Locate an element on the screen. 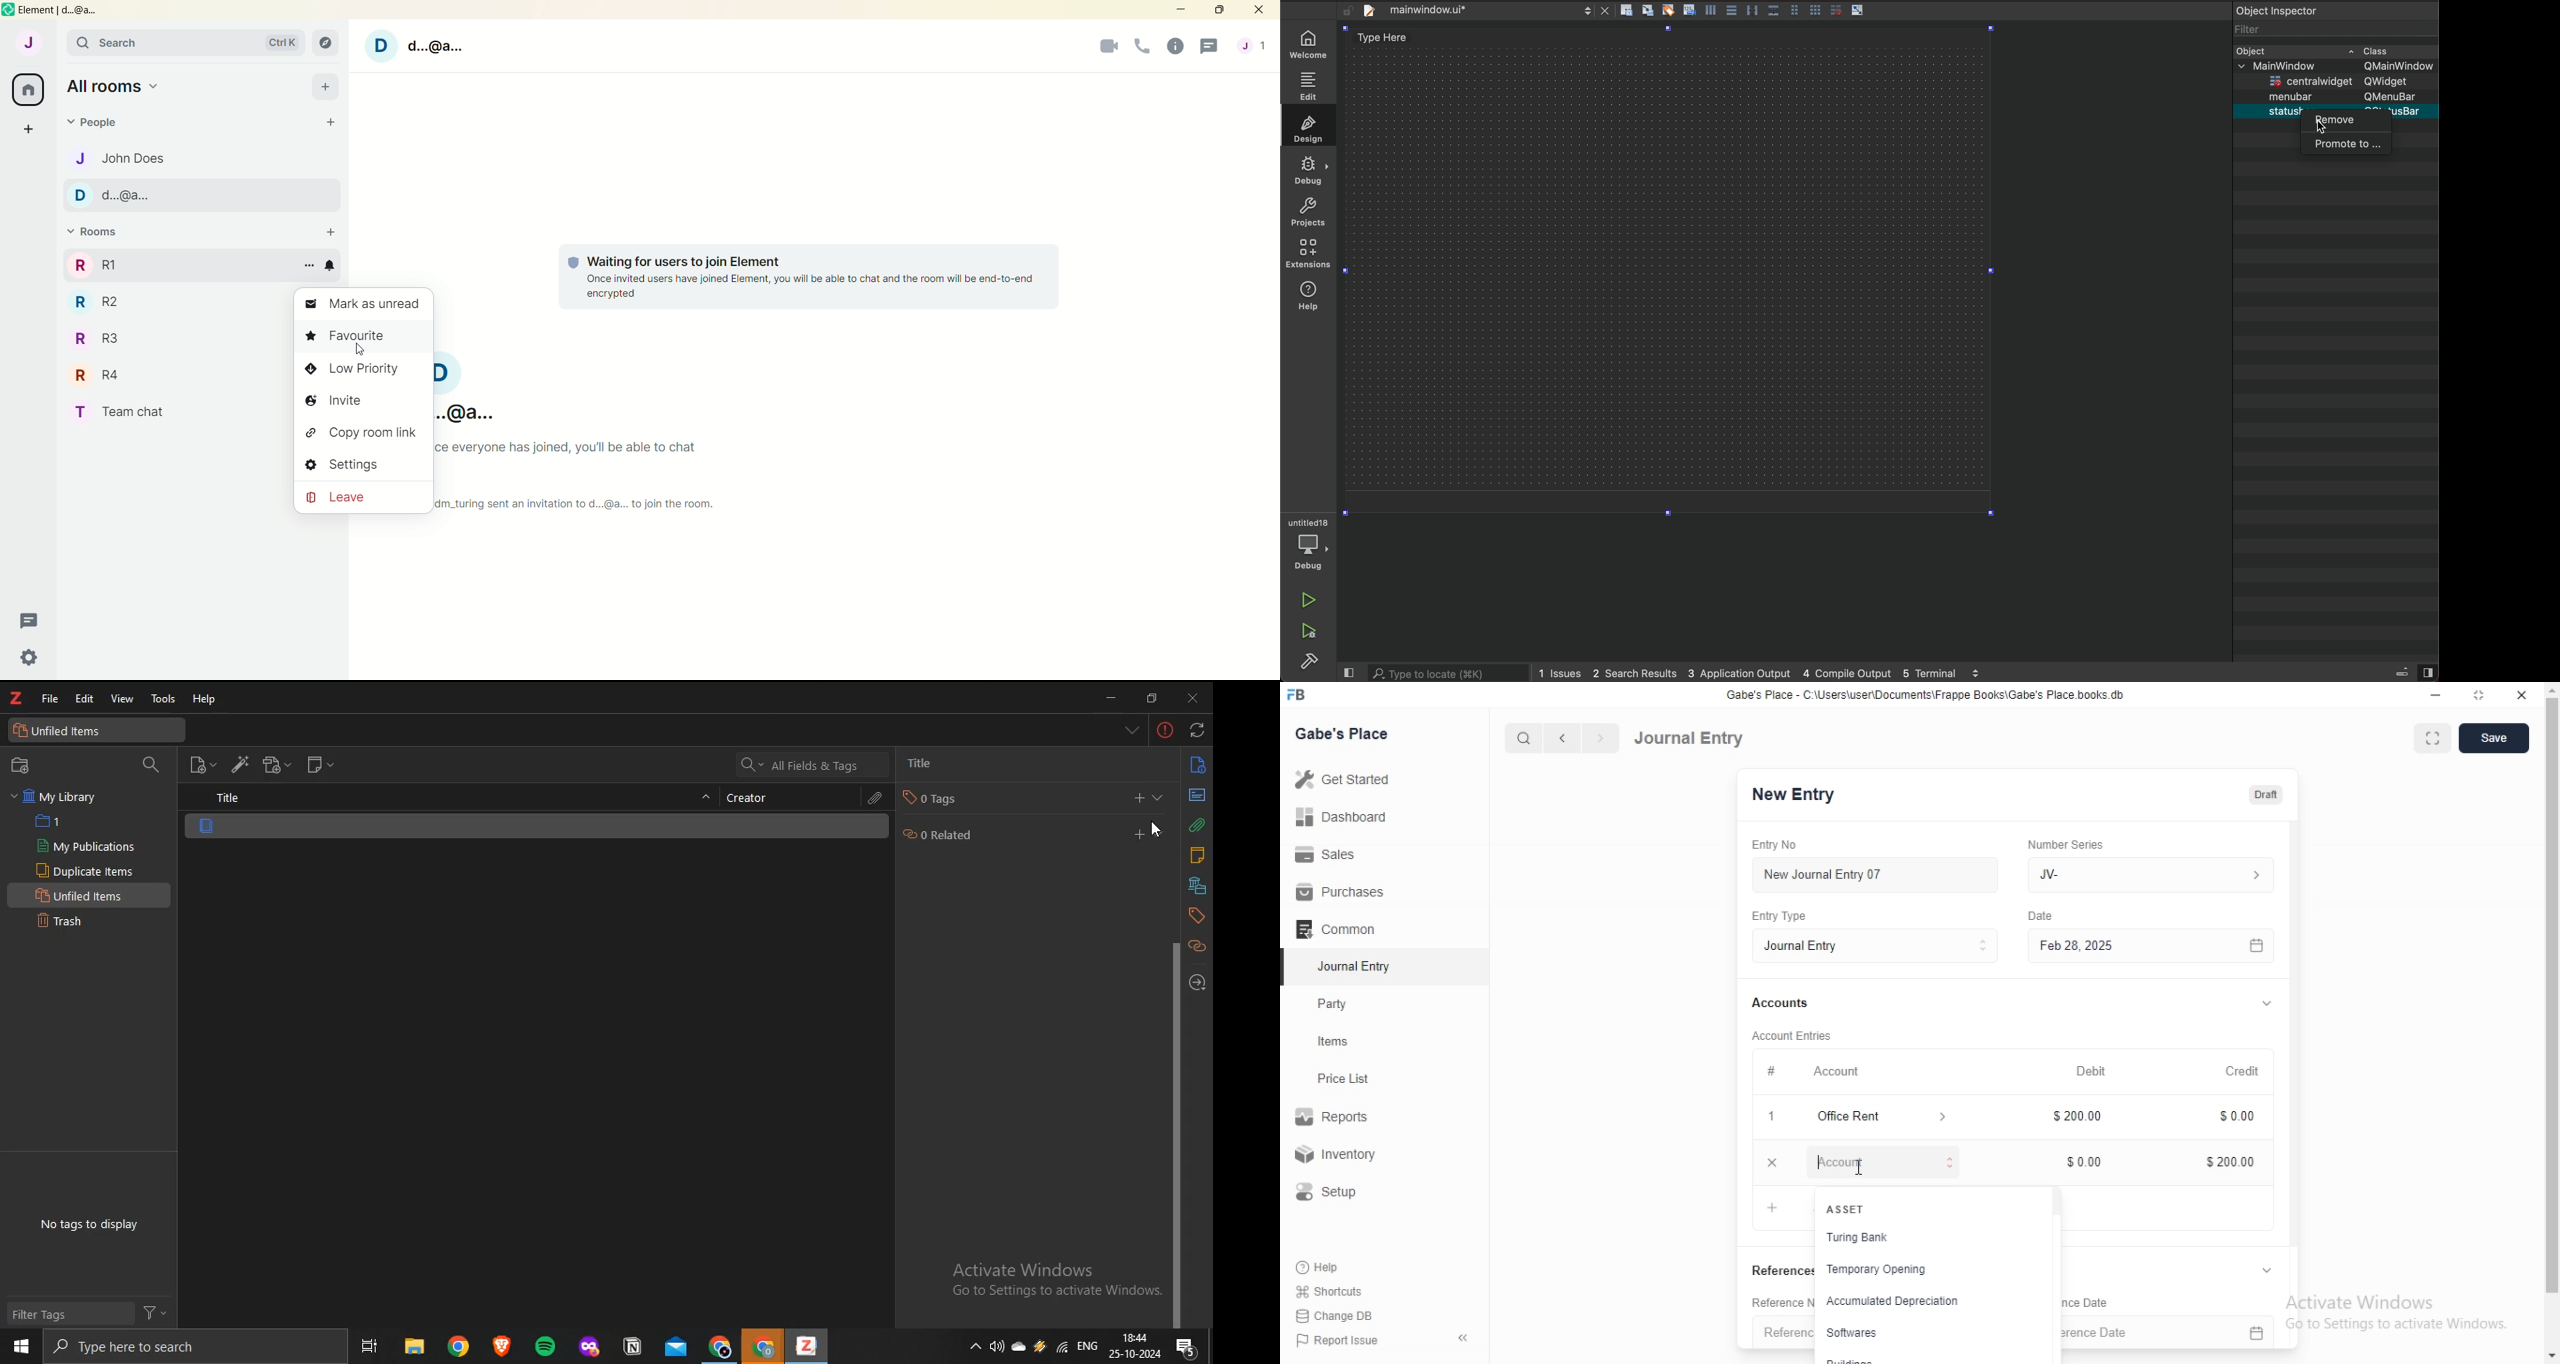  softwares is located at coordinates (1857, 1334).